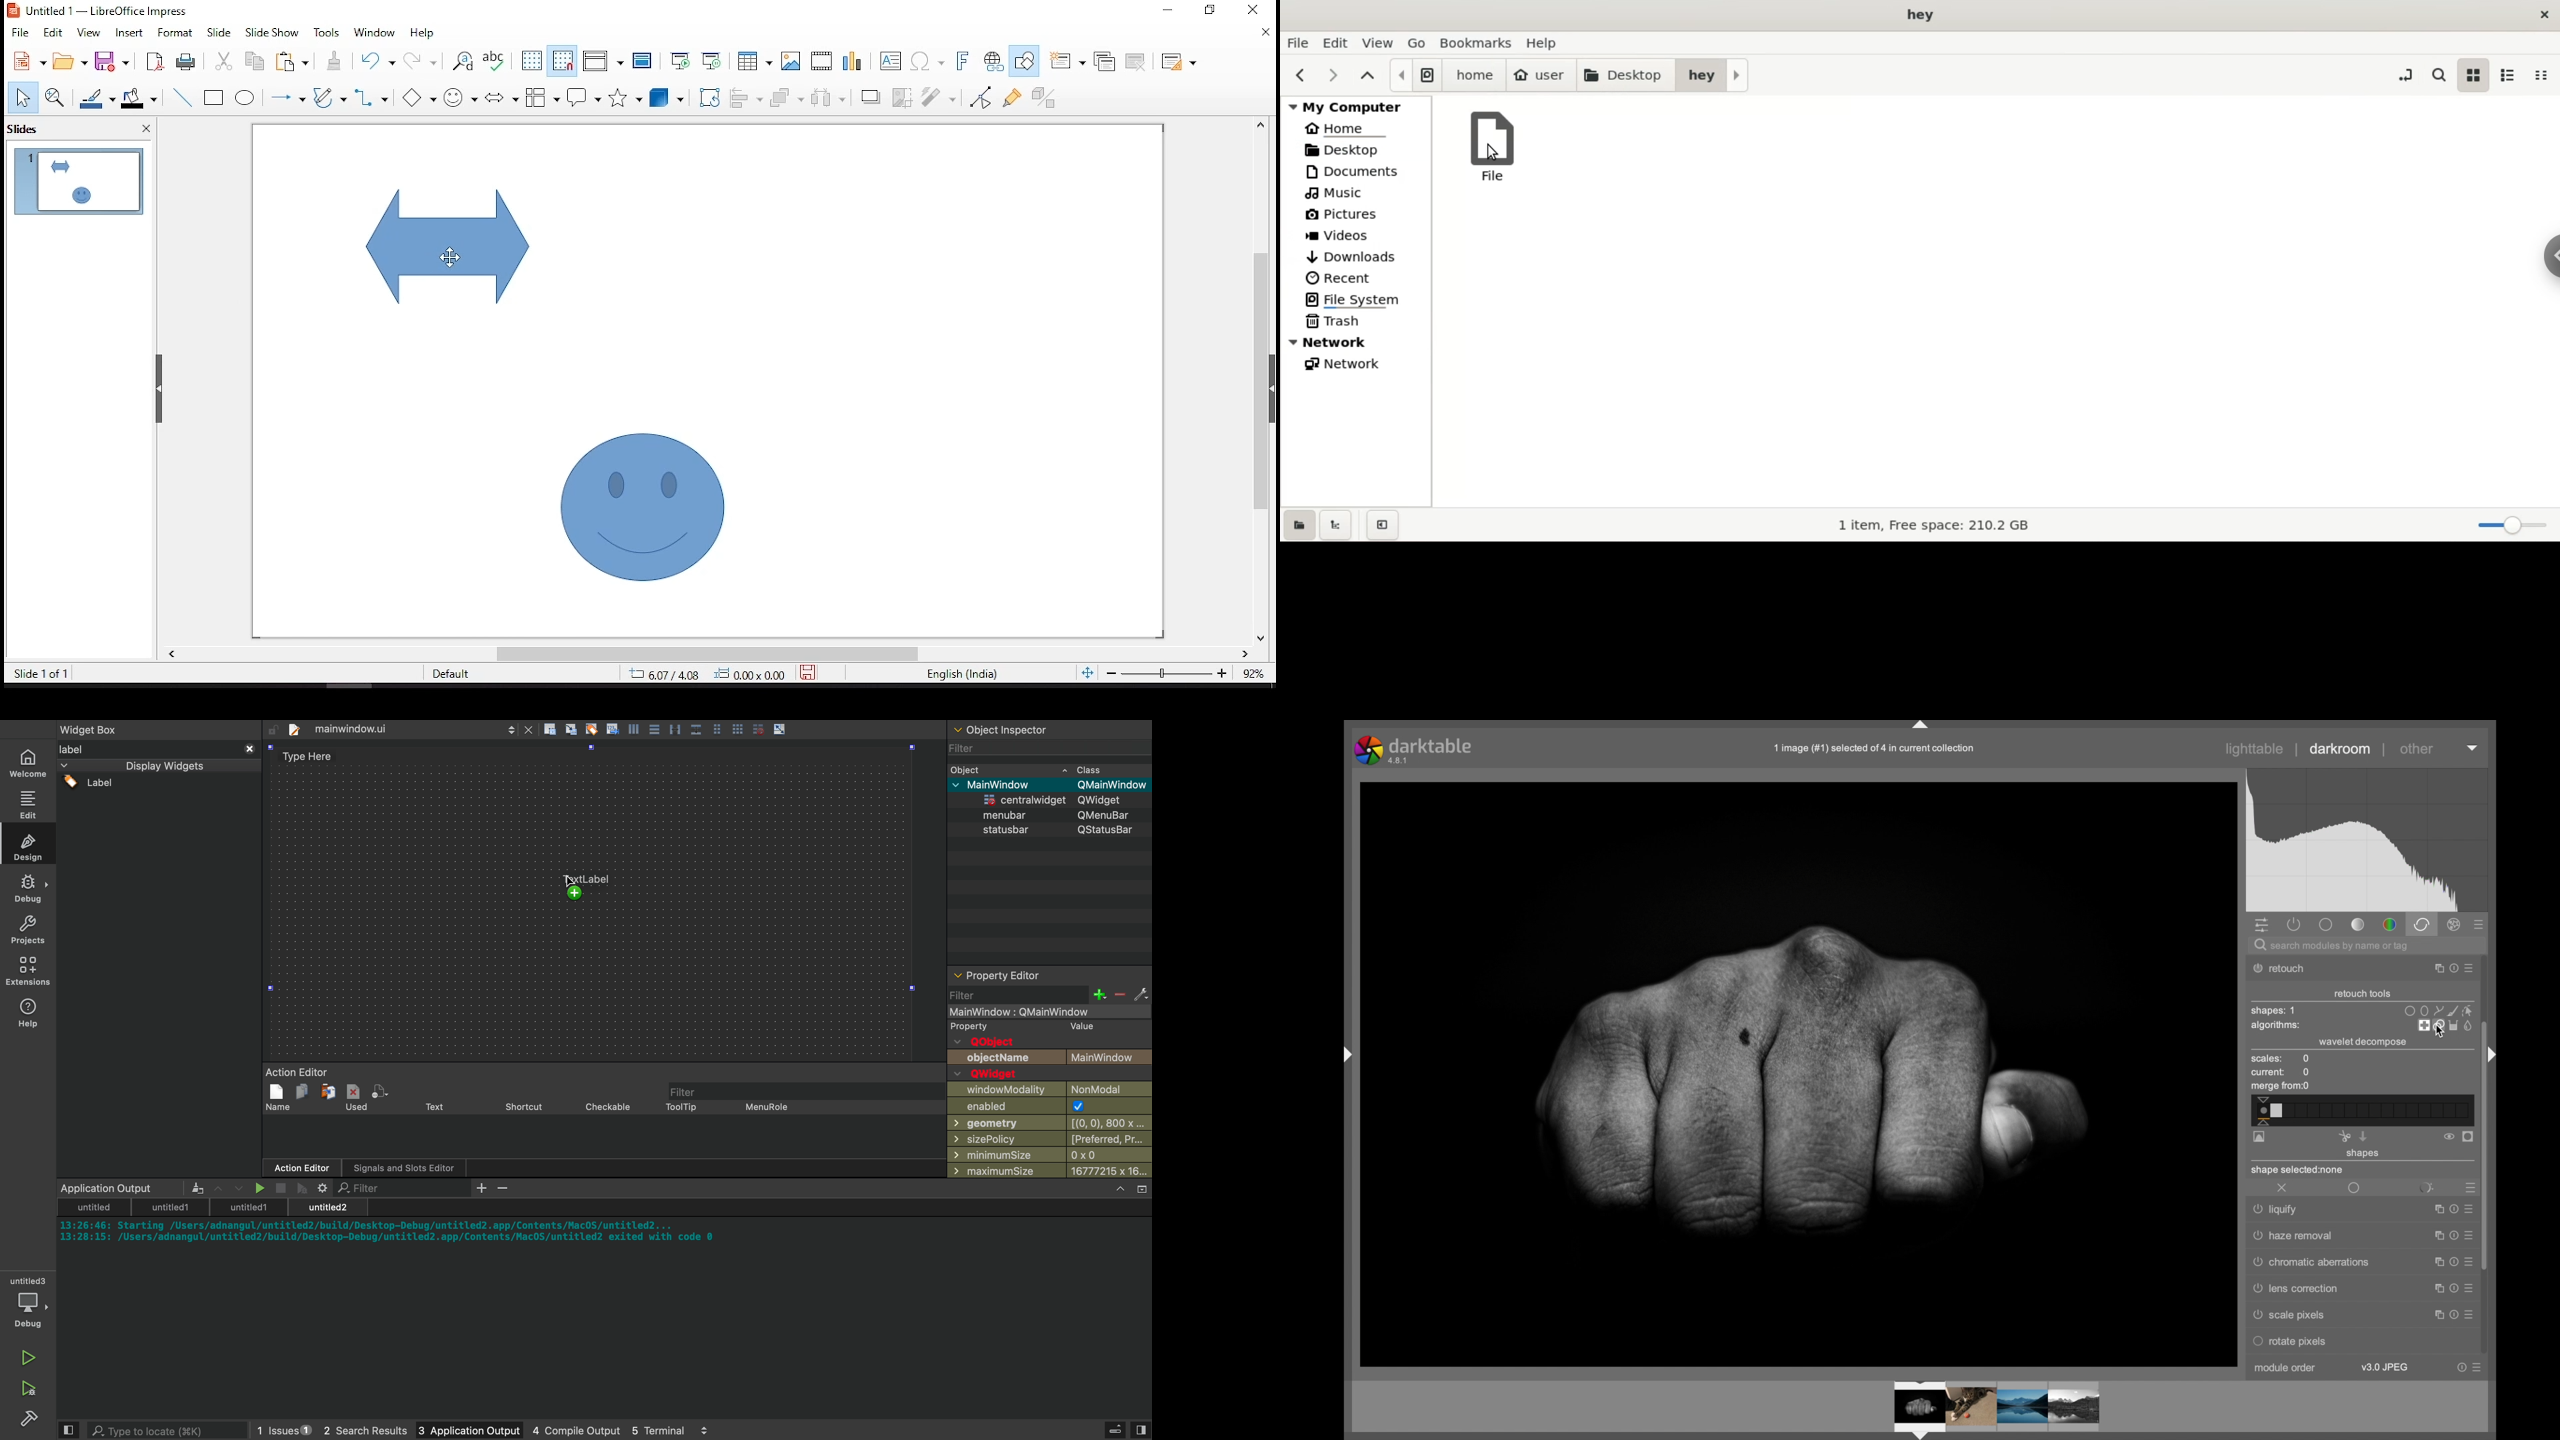 Image resolution: width=2576 pixels, height=1456 pixels. Describe the element at coordinates (2333, 947) in the screenshot. I see `search modules by name or tag` at that location.